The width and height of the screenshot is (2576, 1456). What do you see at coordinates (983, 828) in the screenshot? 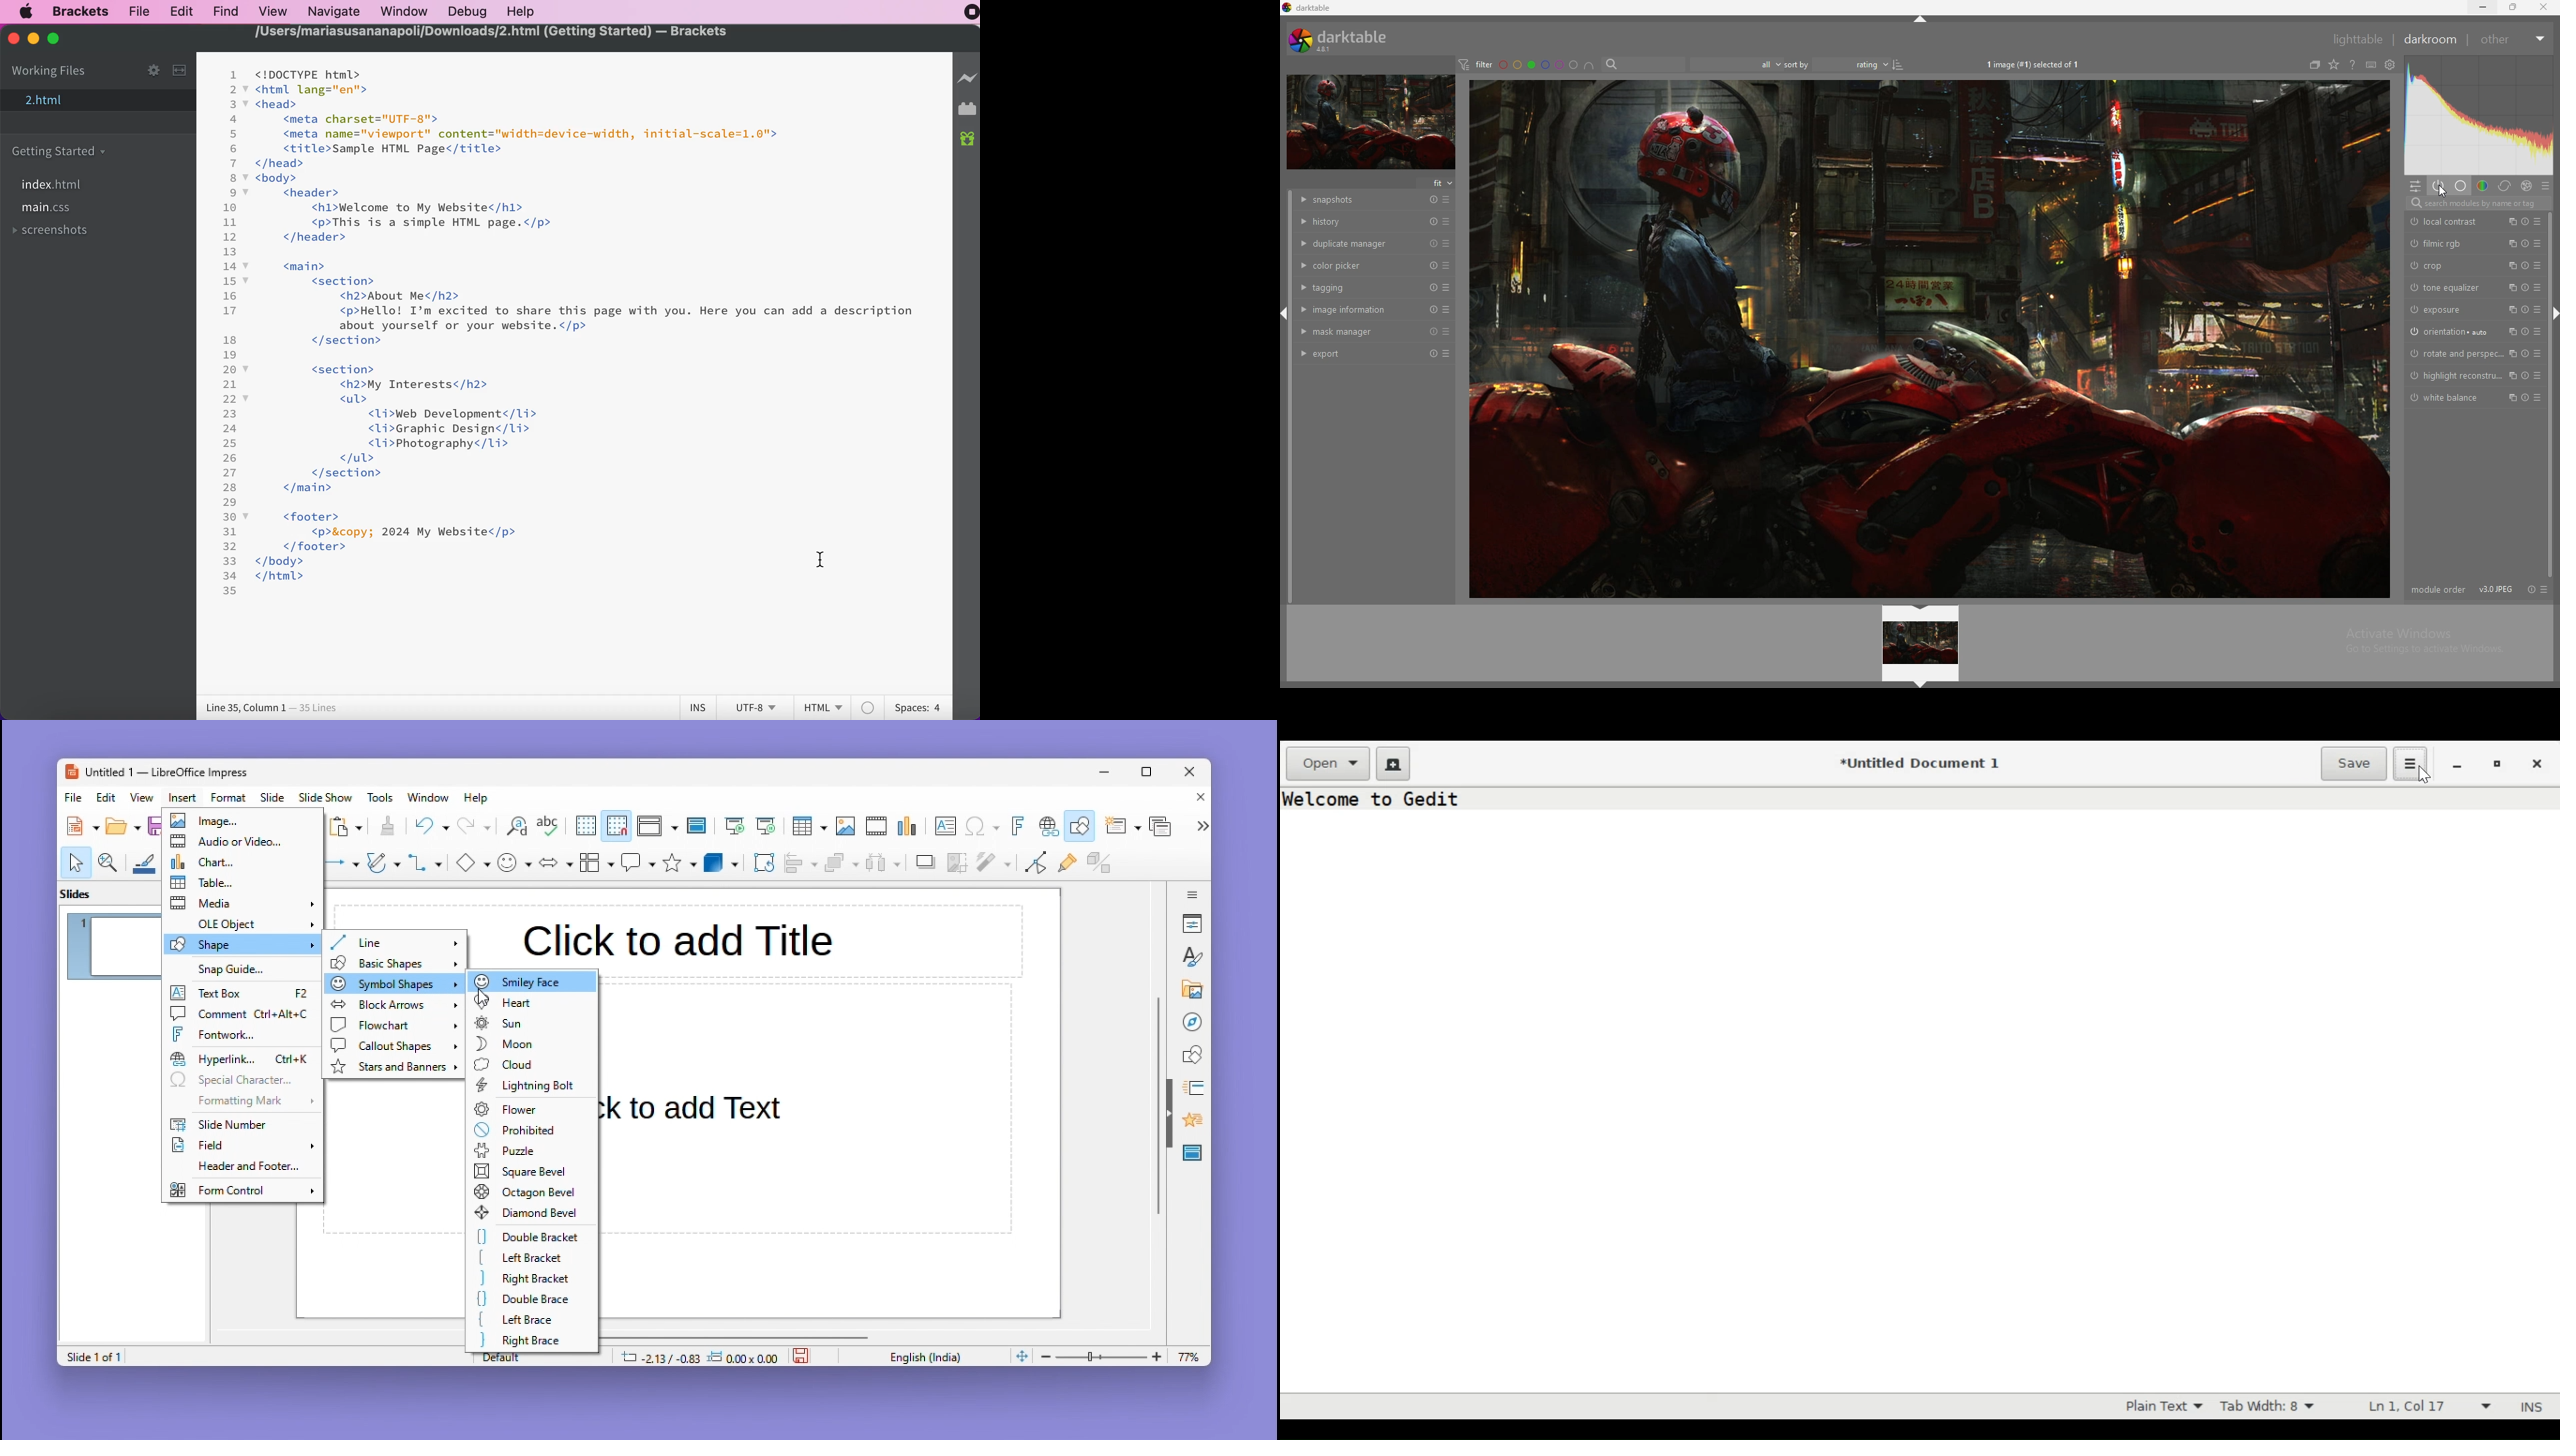
I see `Special character` at bounding box center [983, 828].